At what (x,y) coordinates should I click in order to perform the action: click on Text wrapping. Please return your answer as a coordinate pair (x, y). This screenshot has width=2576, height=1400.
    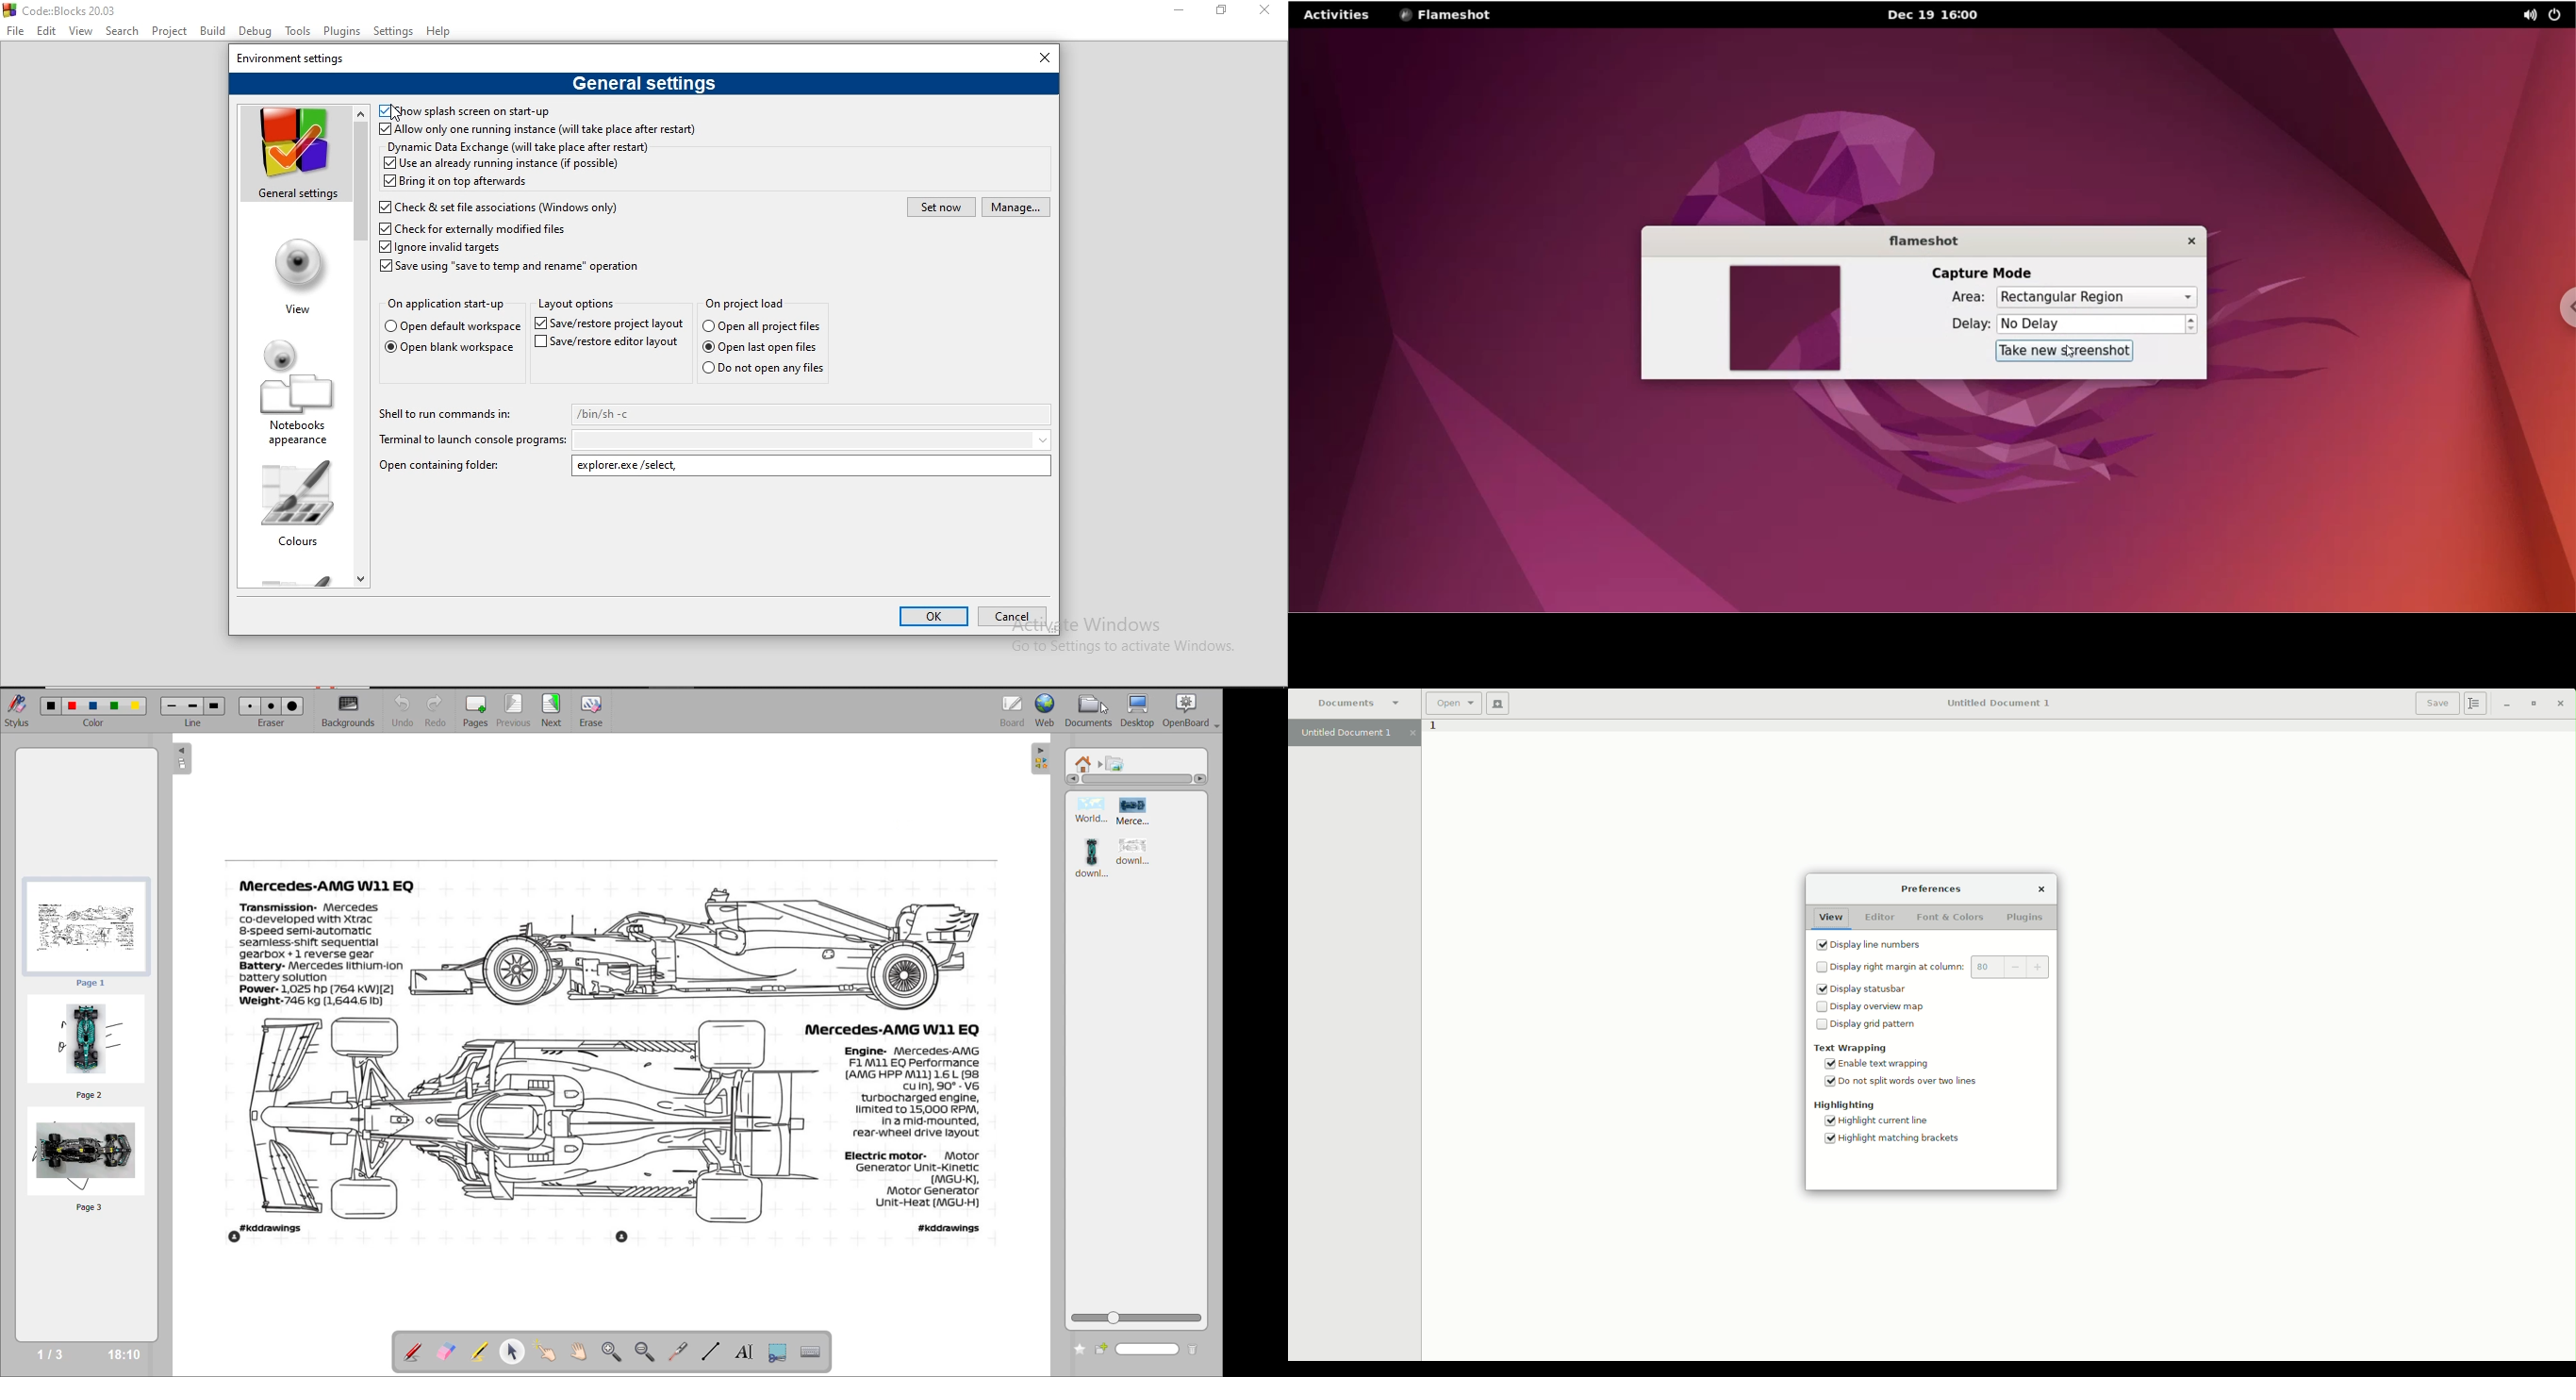
    Looking at the image, I should click on (1849, 1047).